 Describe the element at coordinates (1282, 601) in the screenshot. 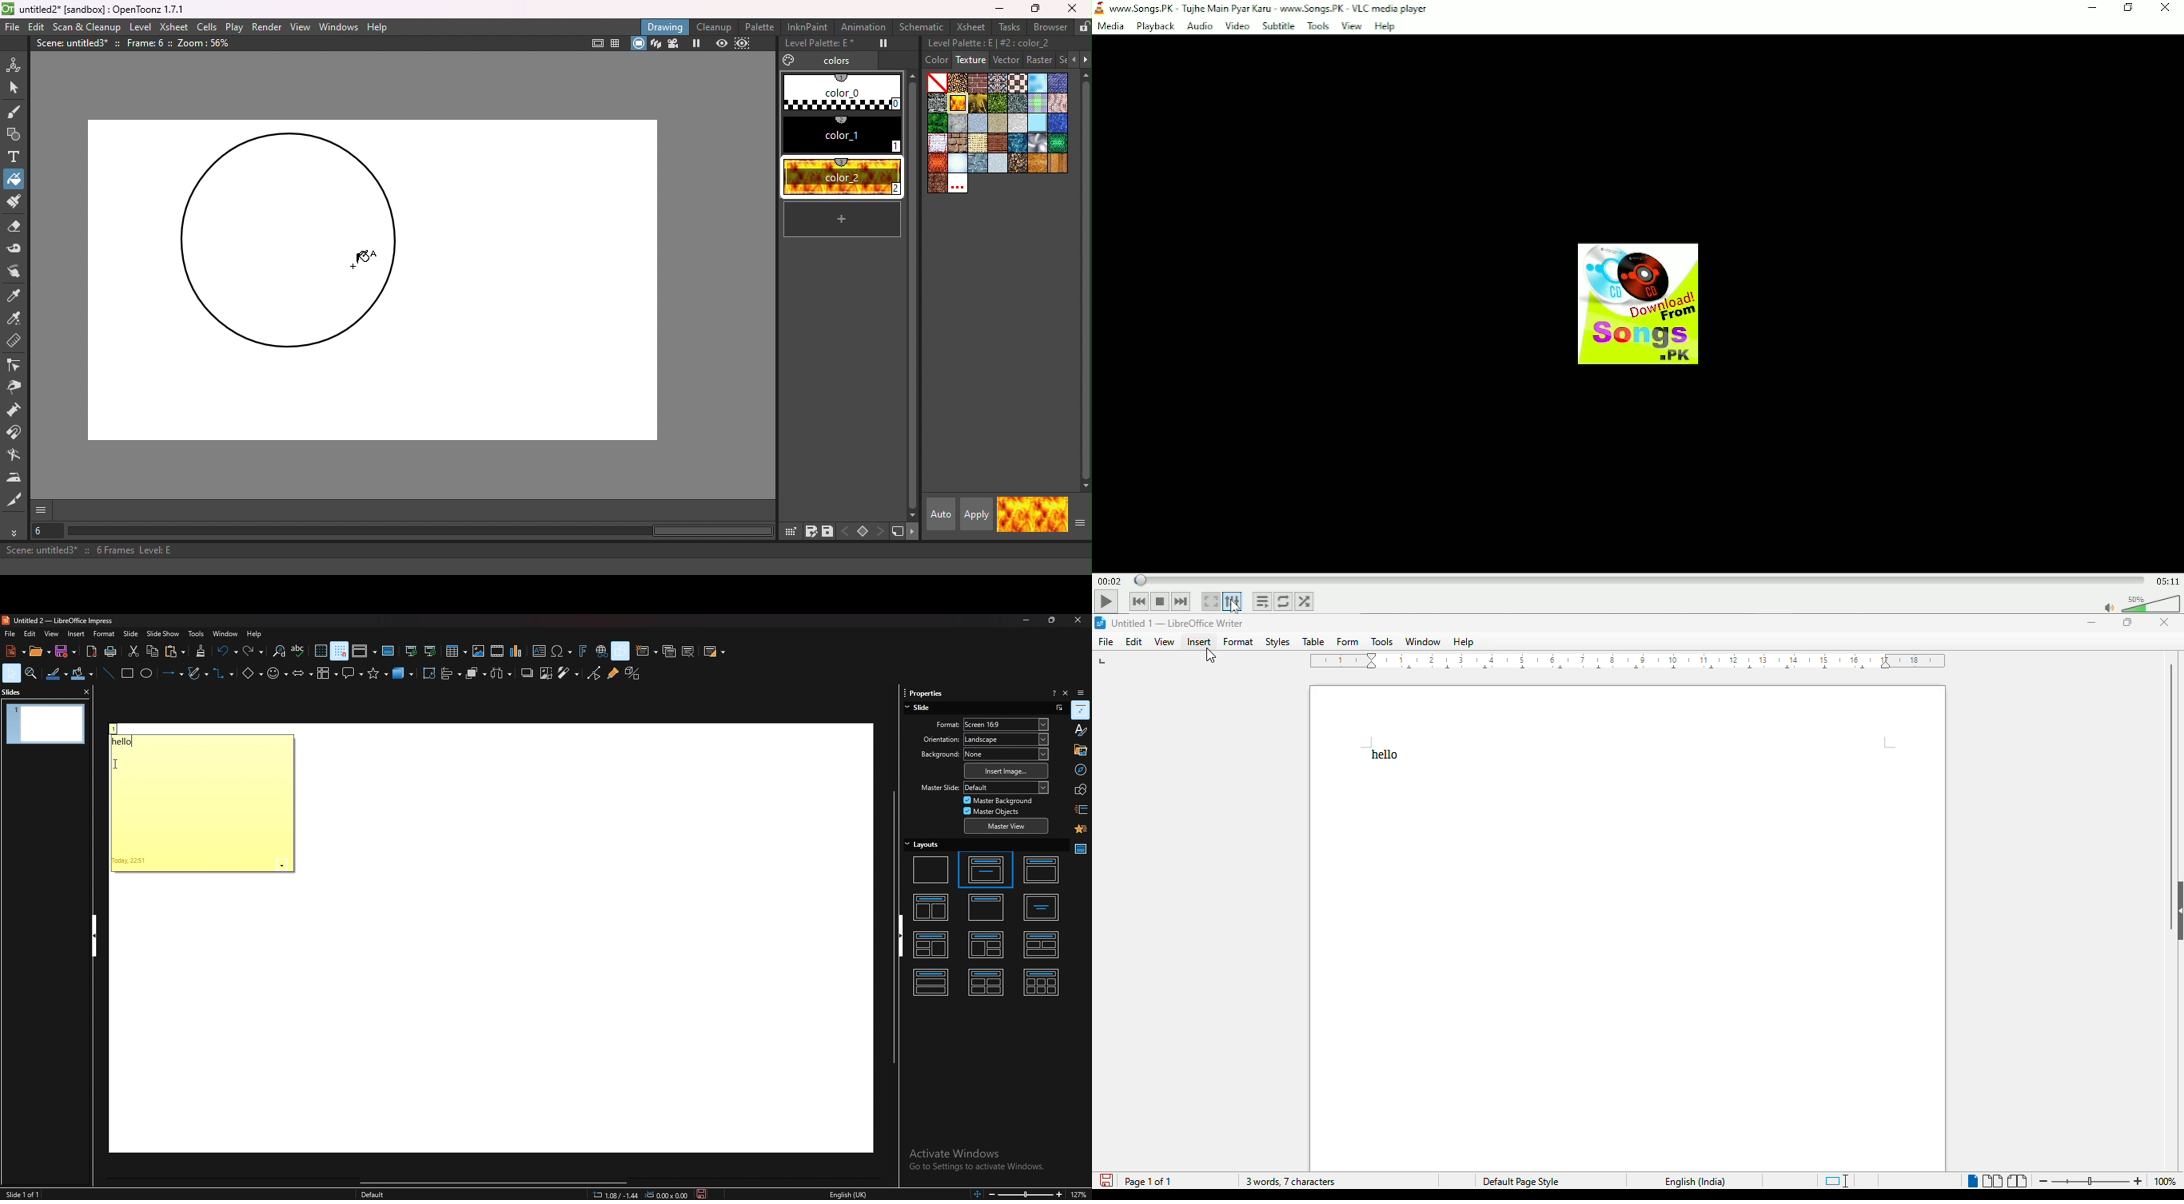

I see `Toggle loop all, loop one and no loop` at that location.